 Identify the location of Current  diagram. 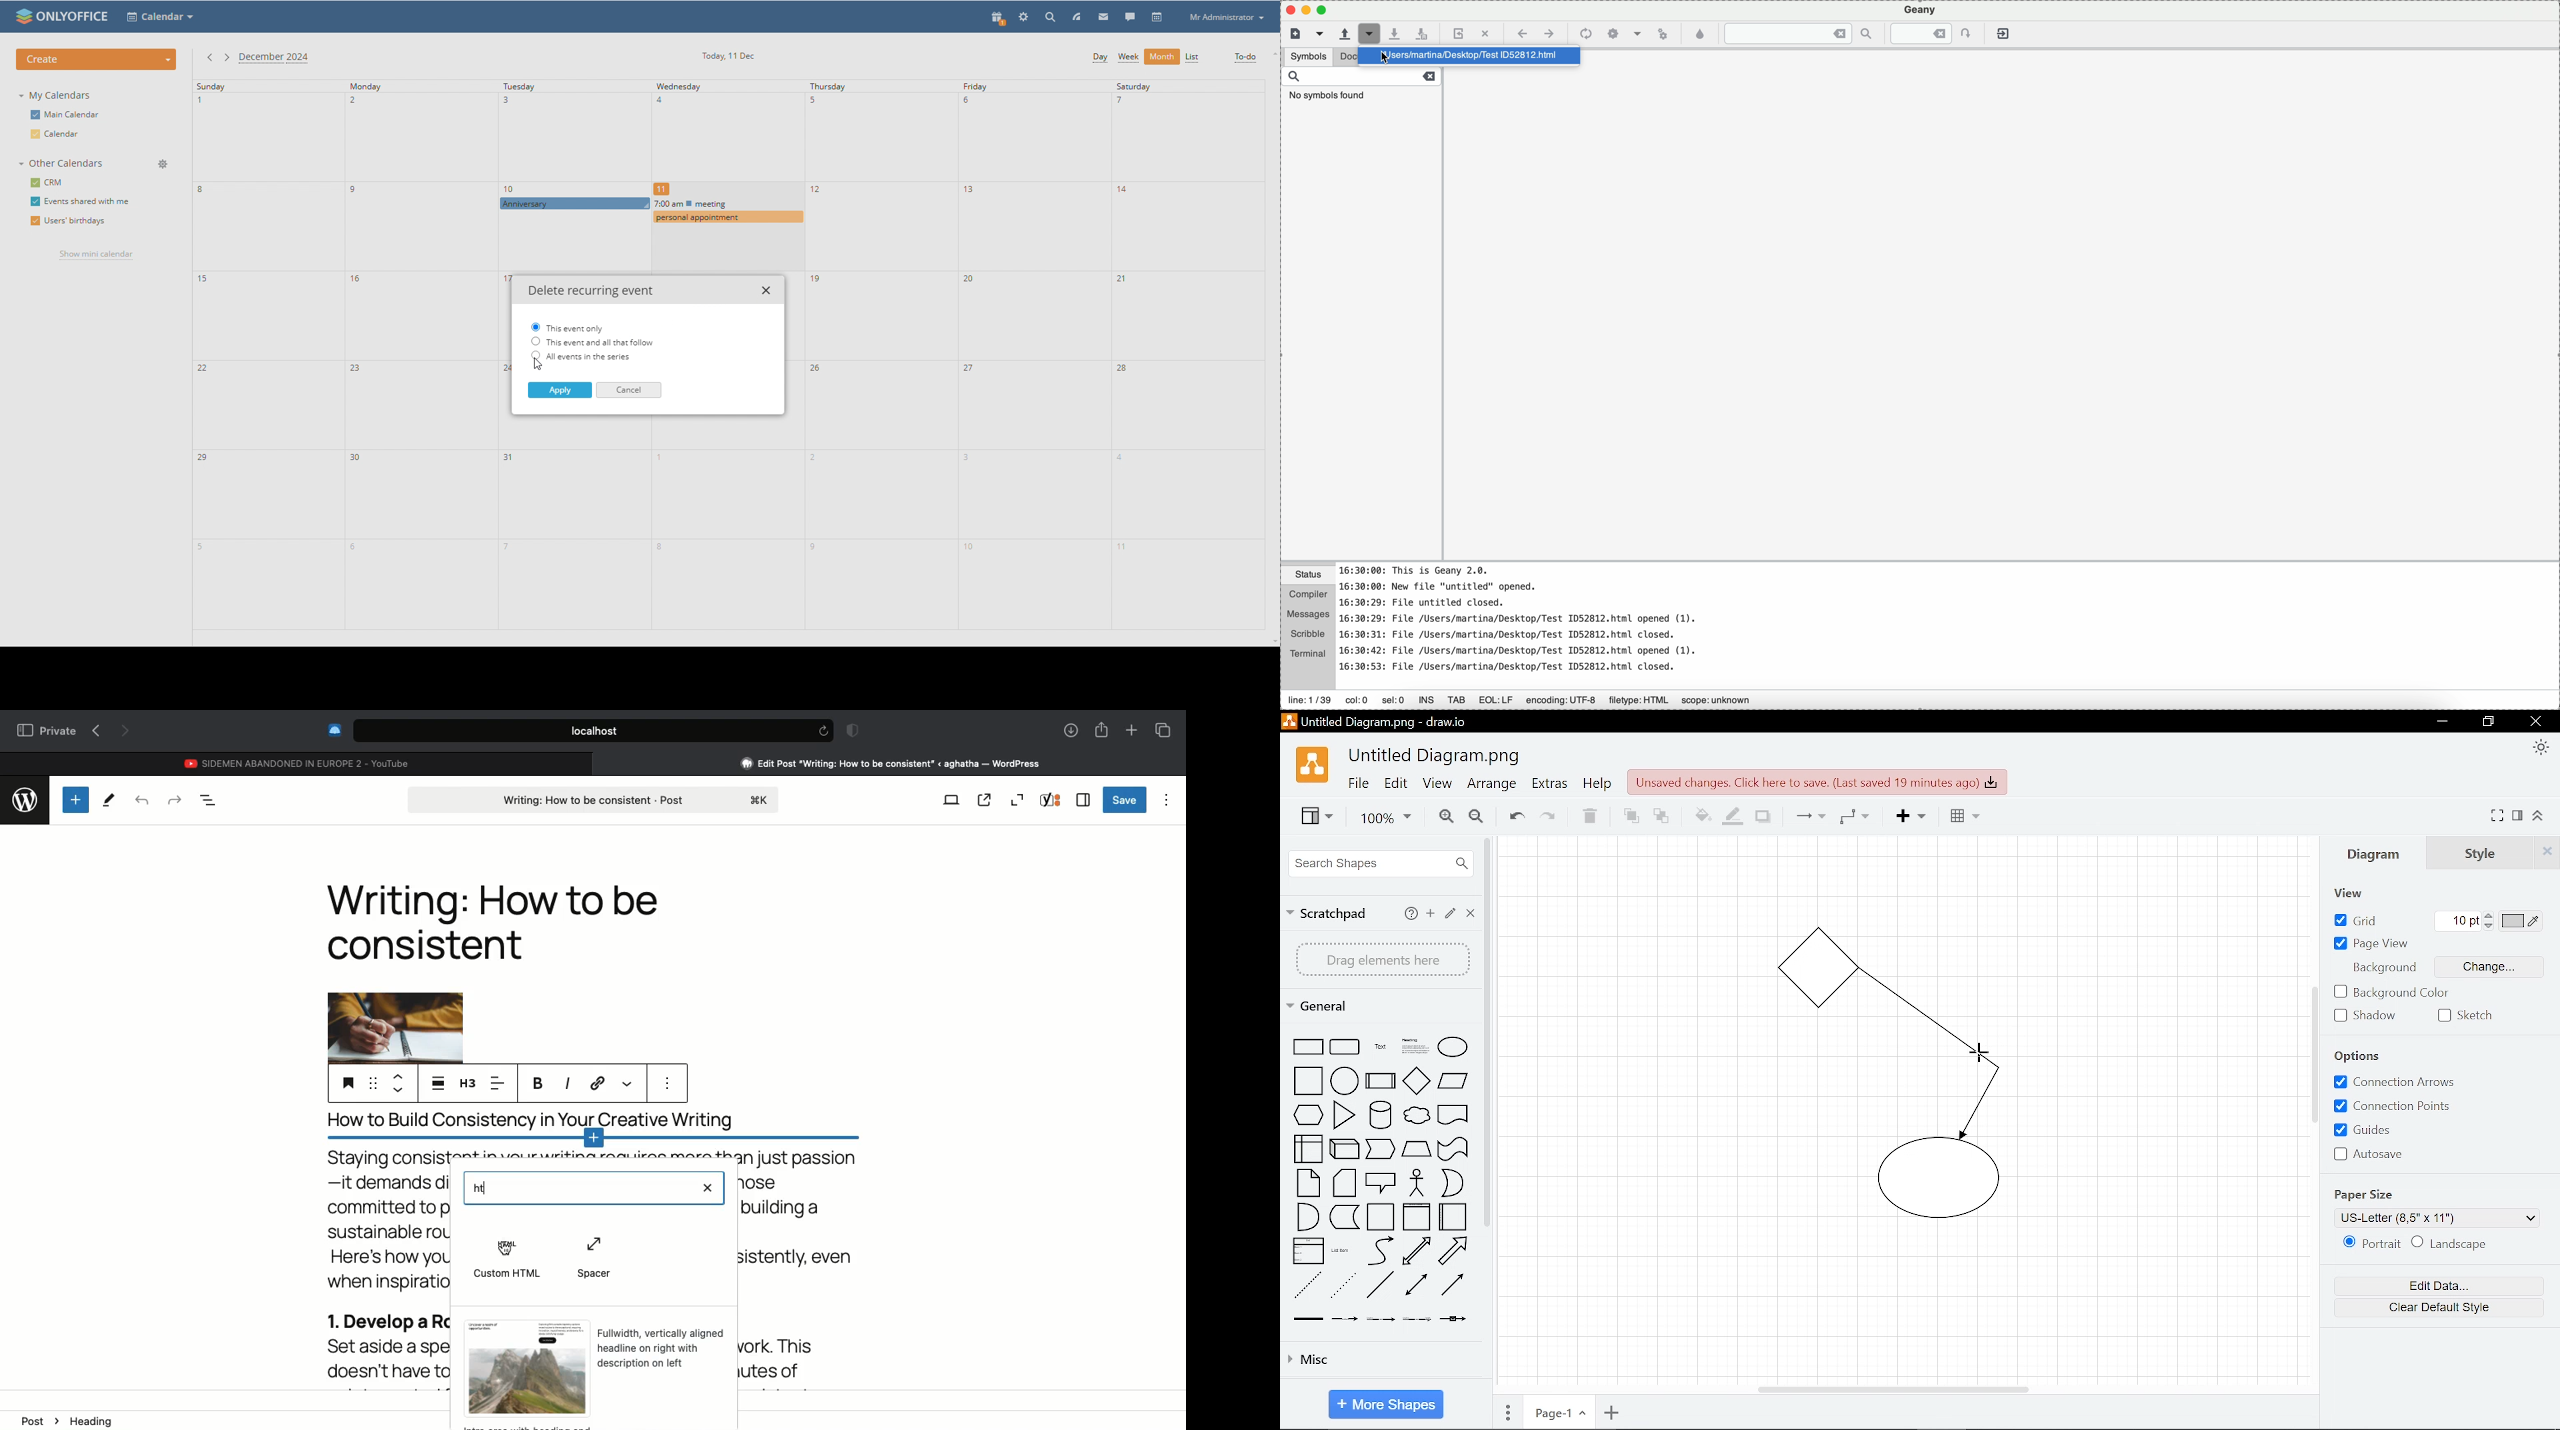
(1914, 1090).